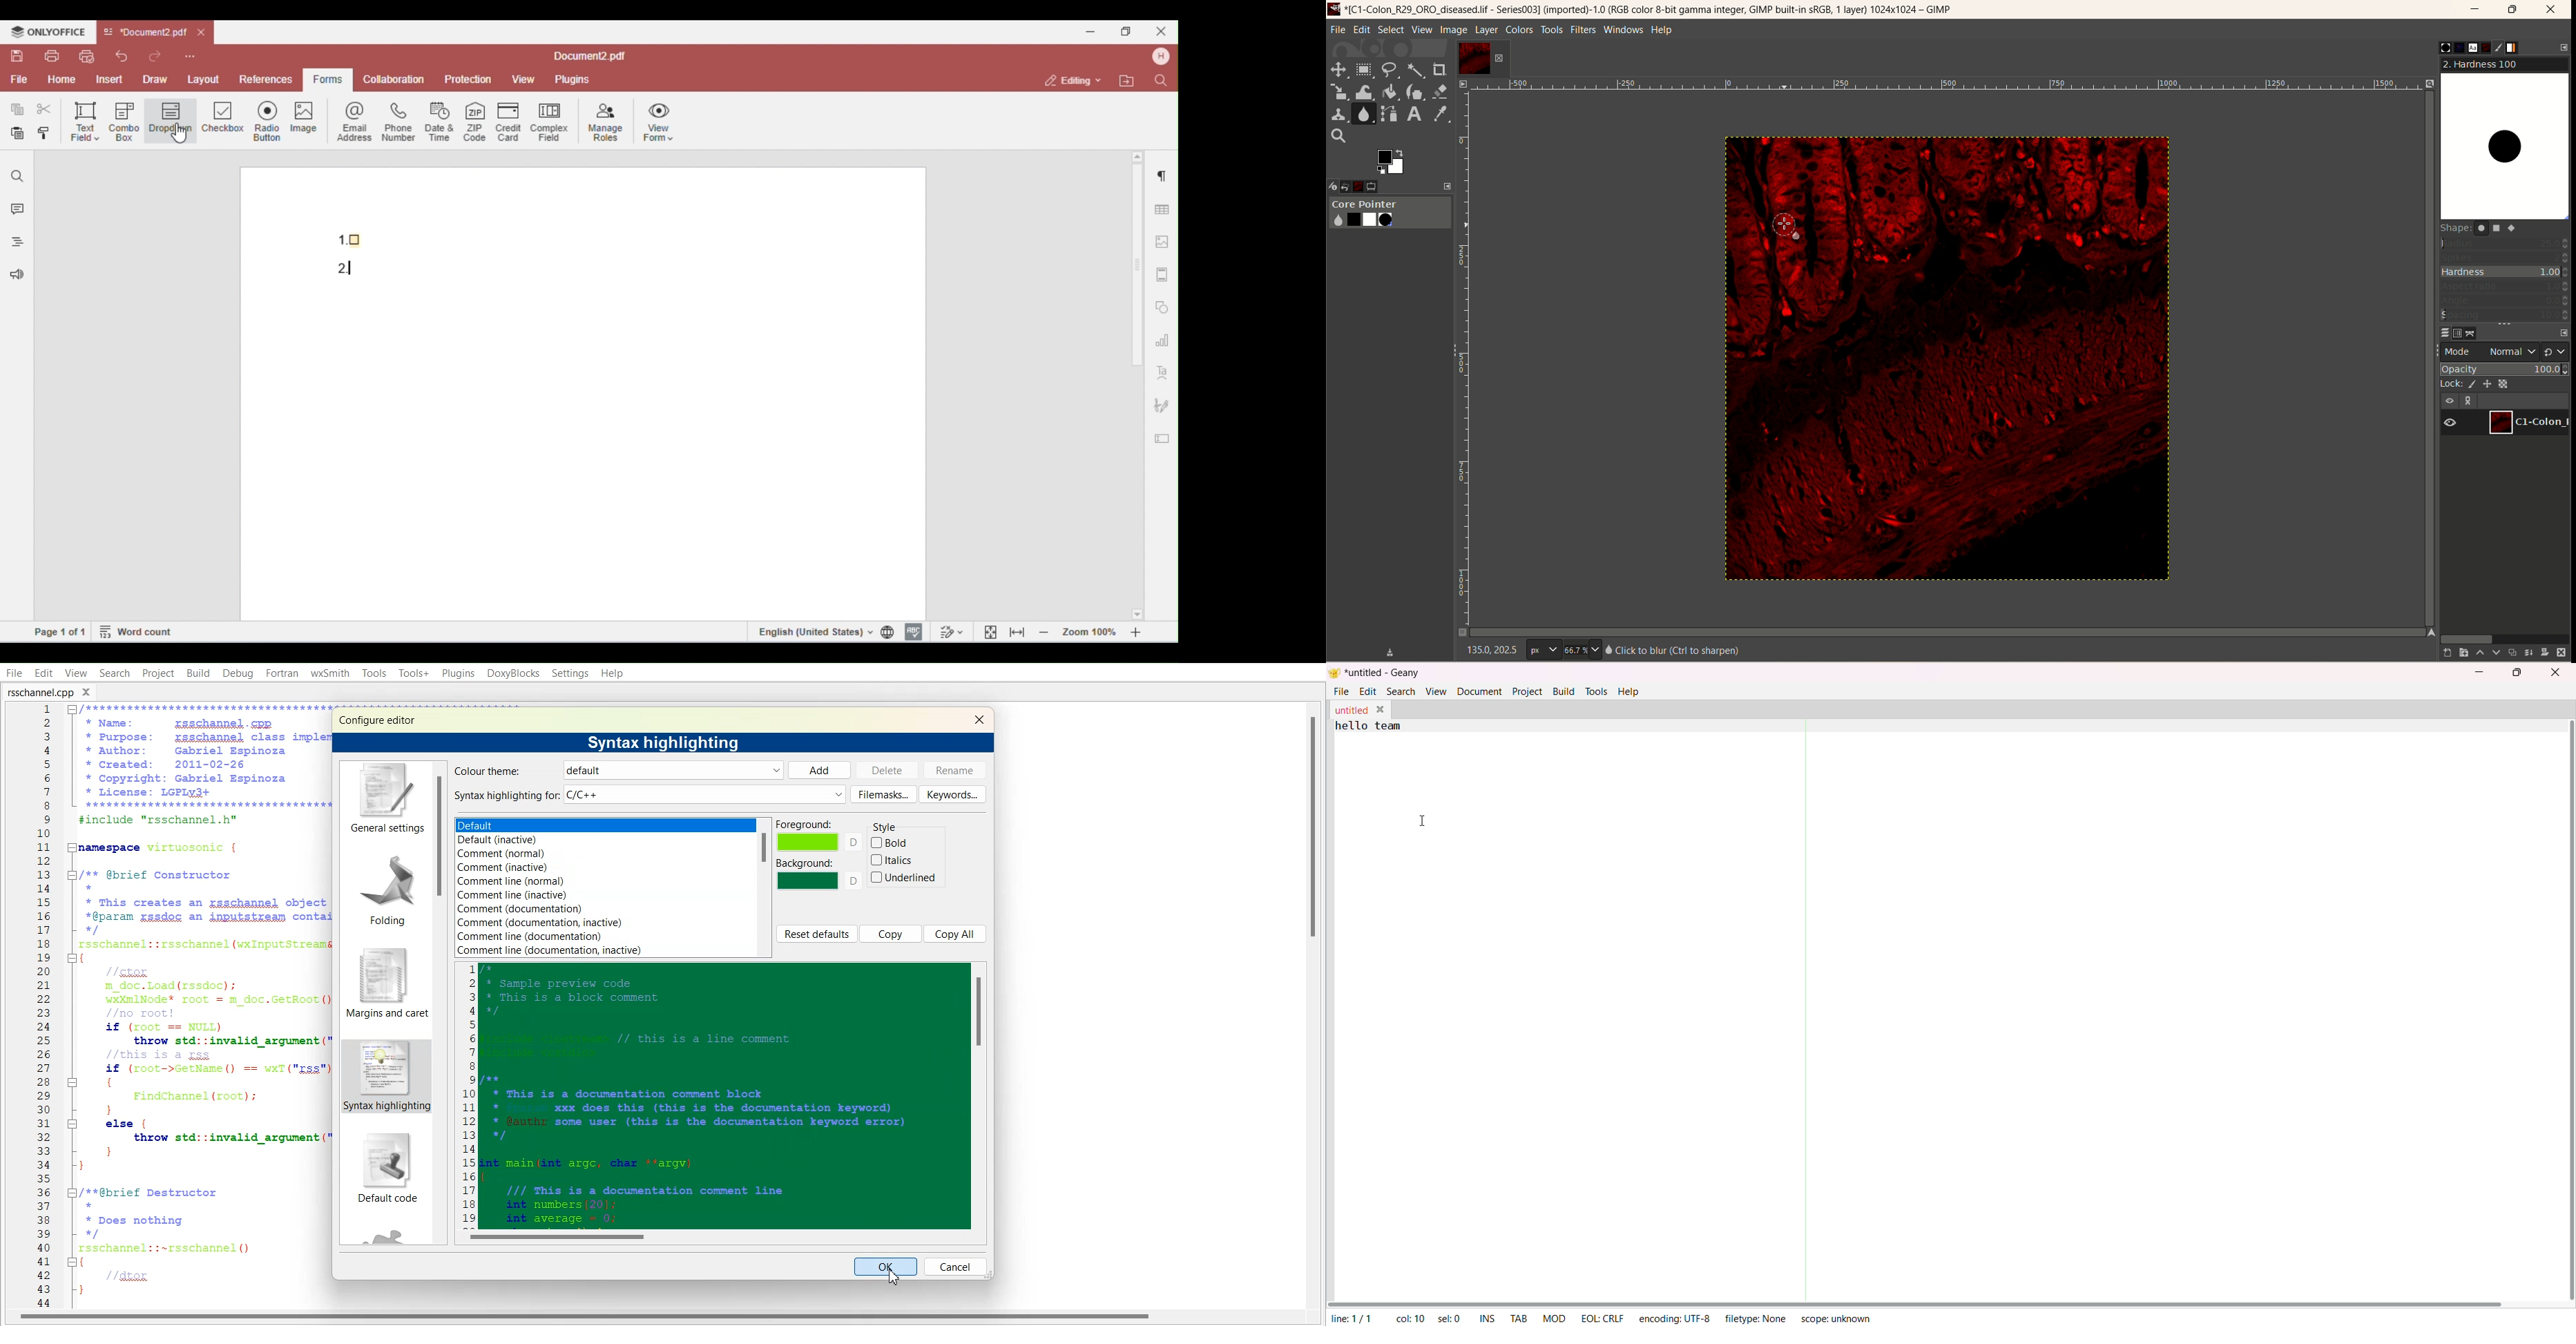  What do you see at coordinates (1392, 161) in the screenshot?
I see `active foreground` at bounding box center [1392, 161].